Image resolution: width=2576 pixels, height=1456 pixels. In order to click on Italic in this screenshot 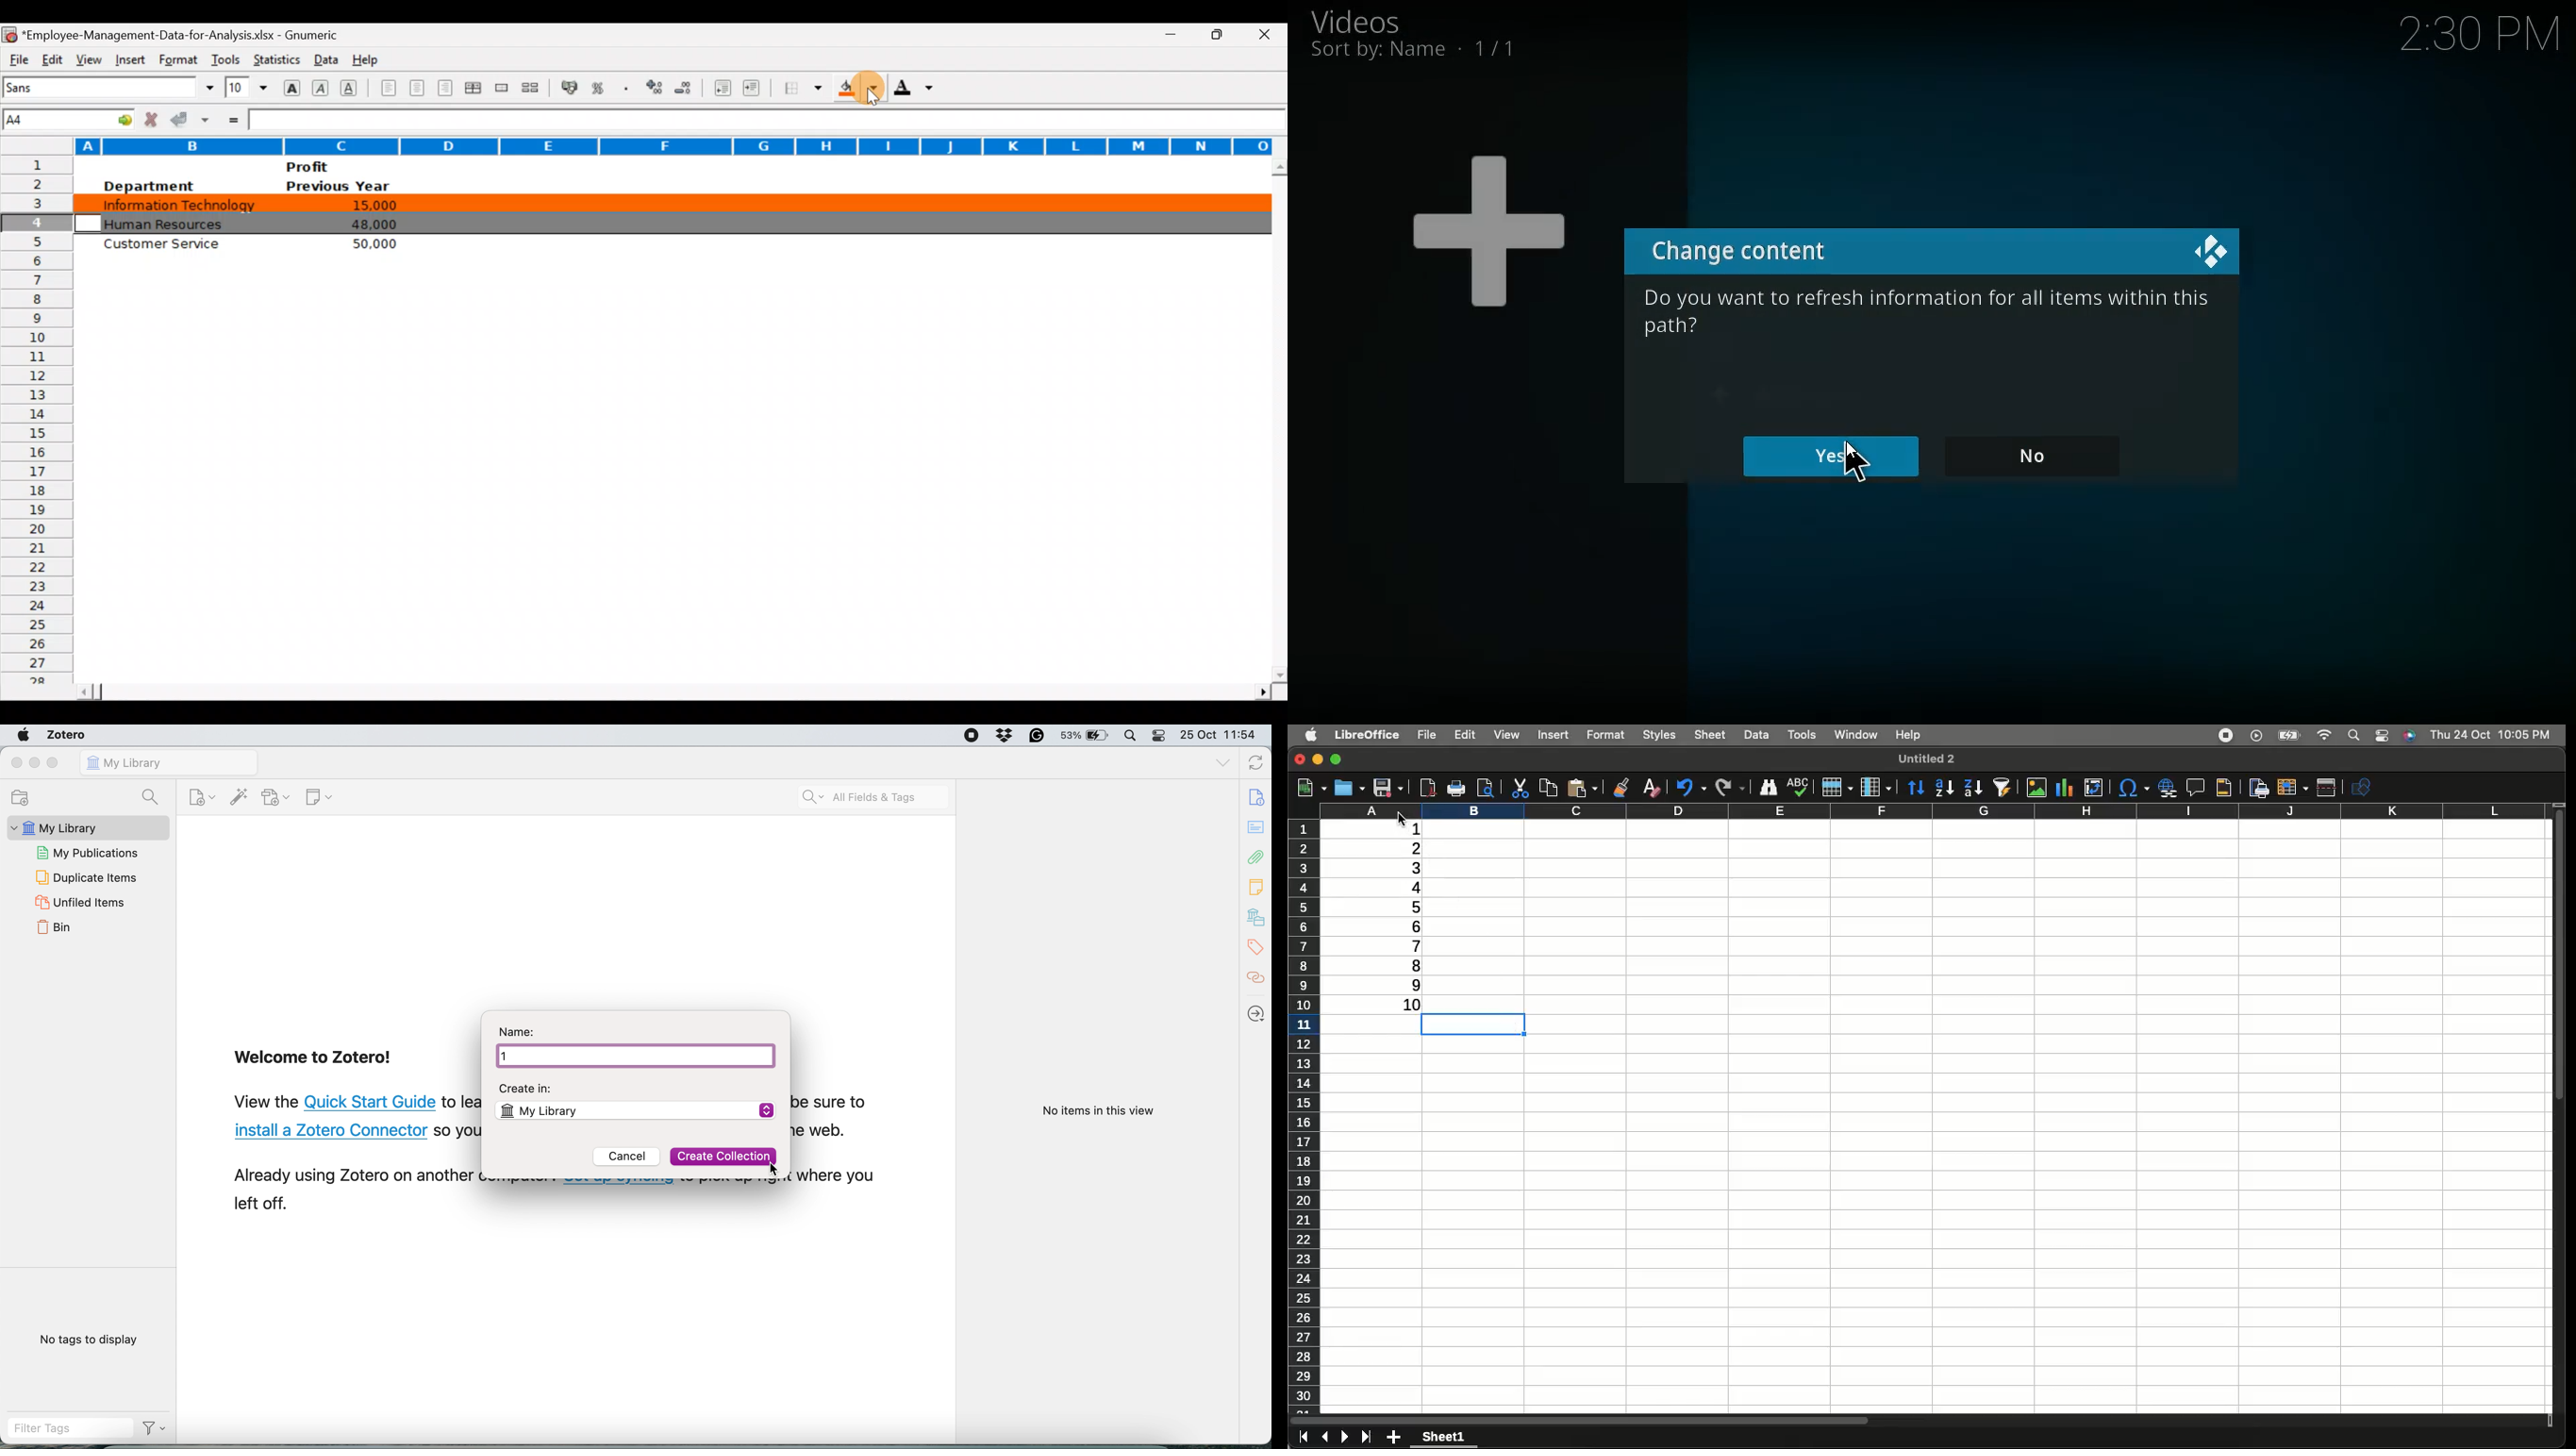, I will do `click(321, 89)`.